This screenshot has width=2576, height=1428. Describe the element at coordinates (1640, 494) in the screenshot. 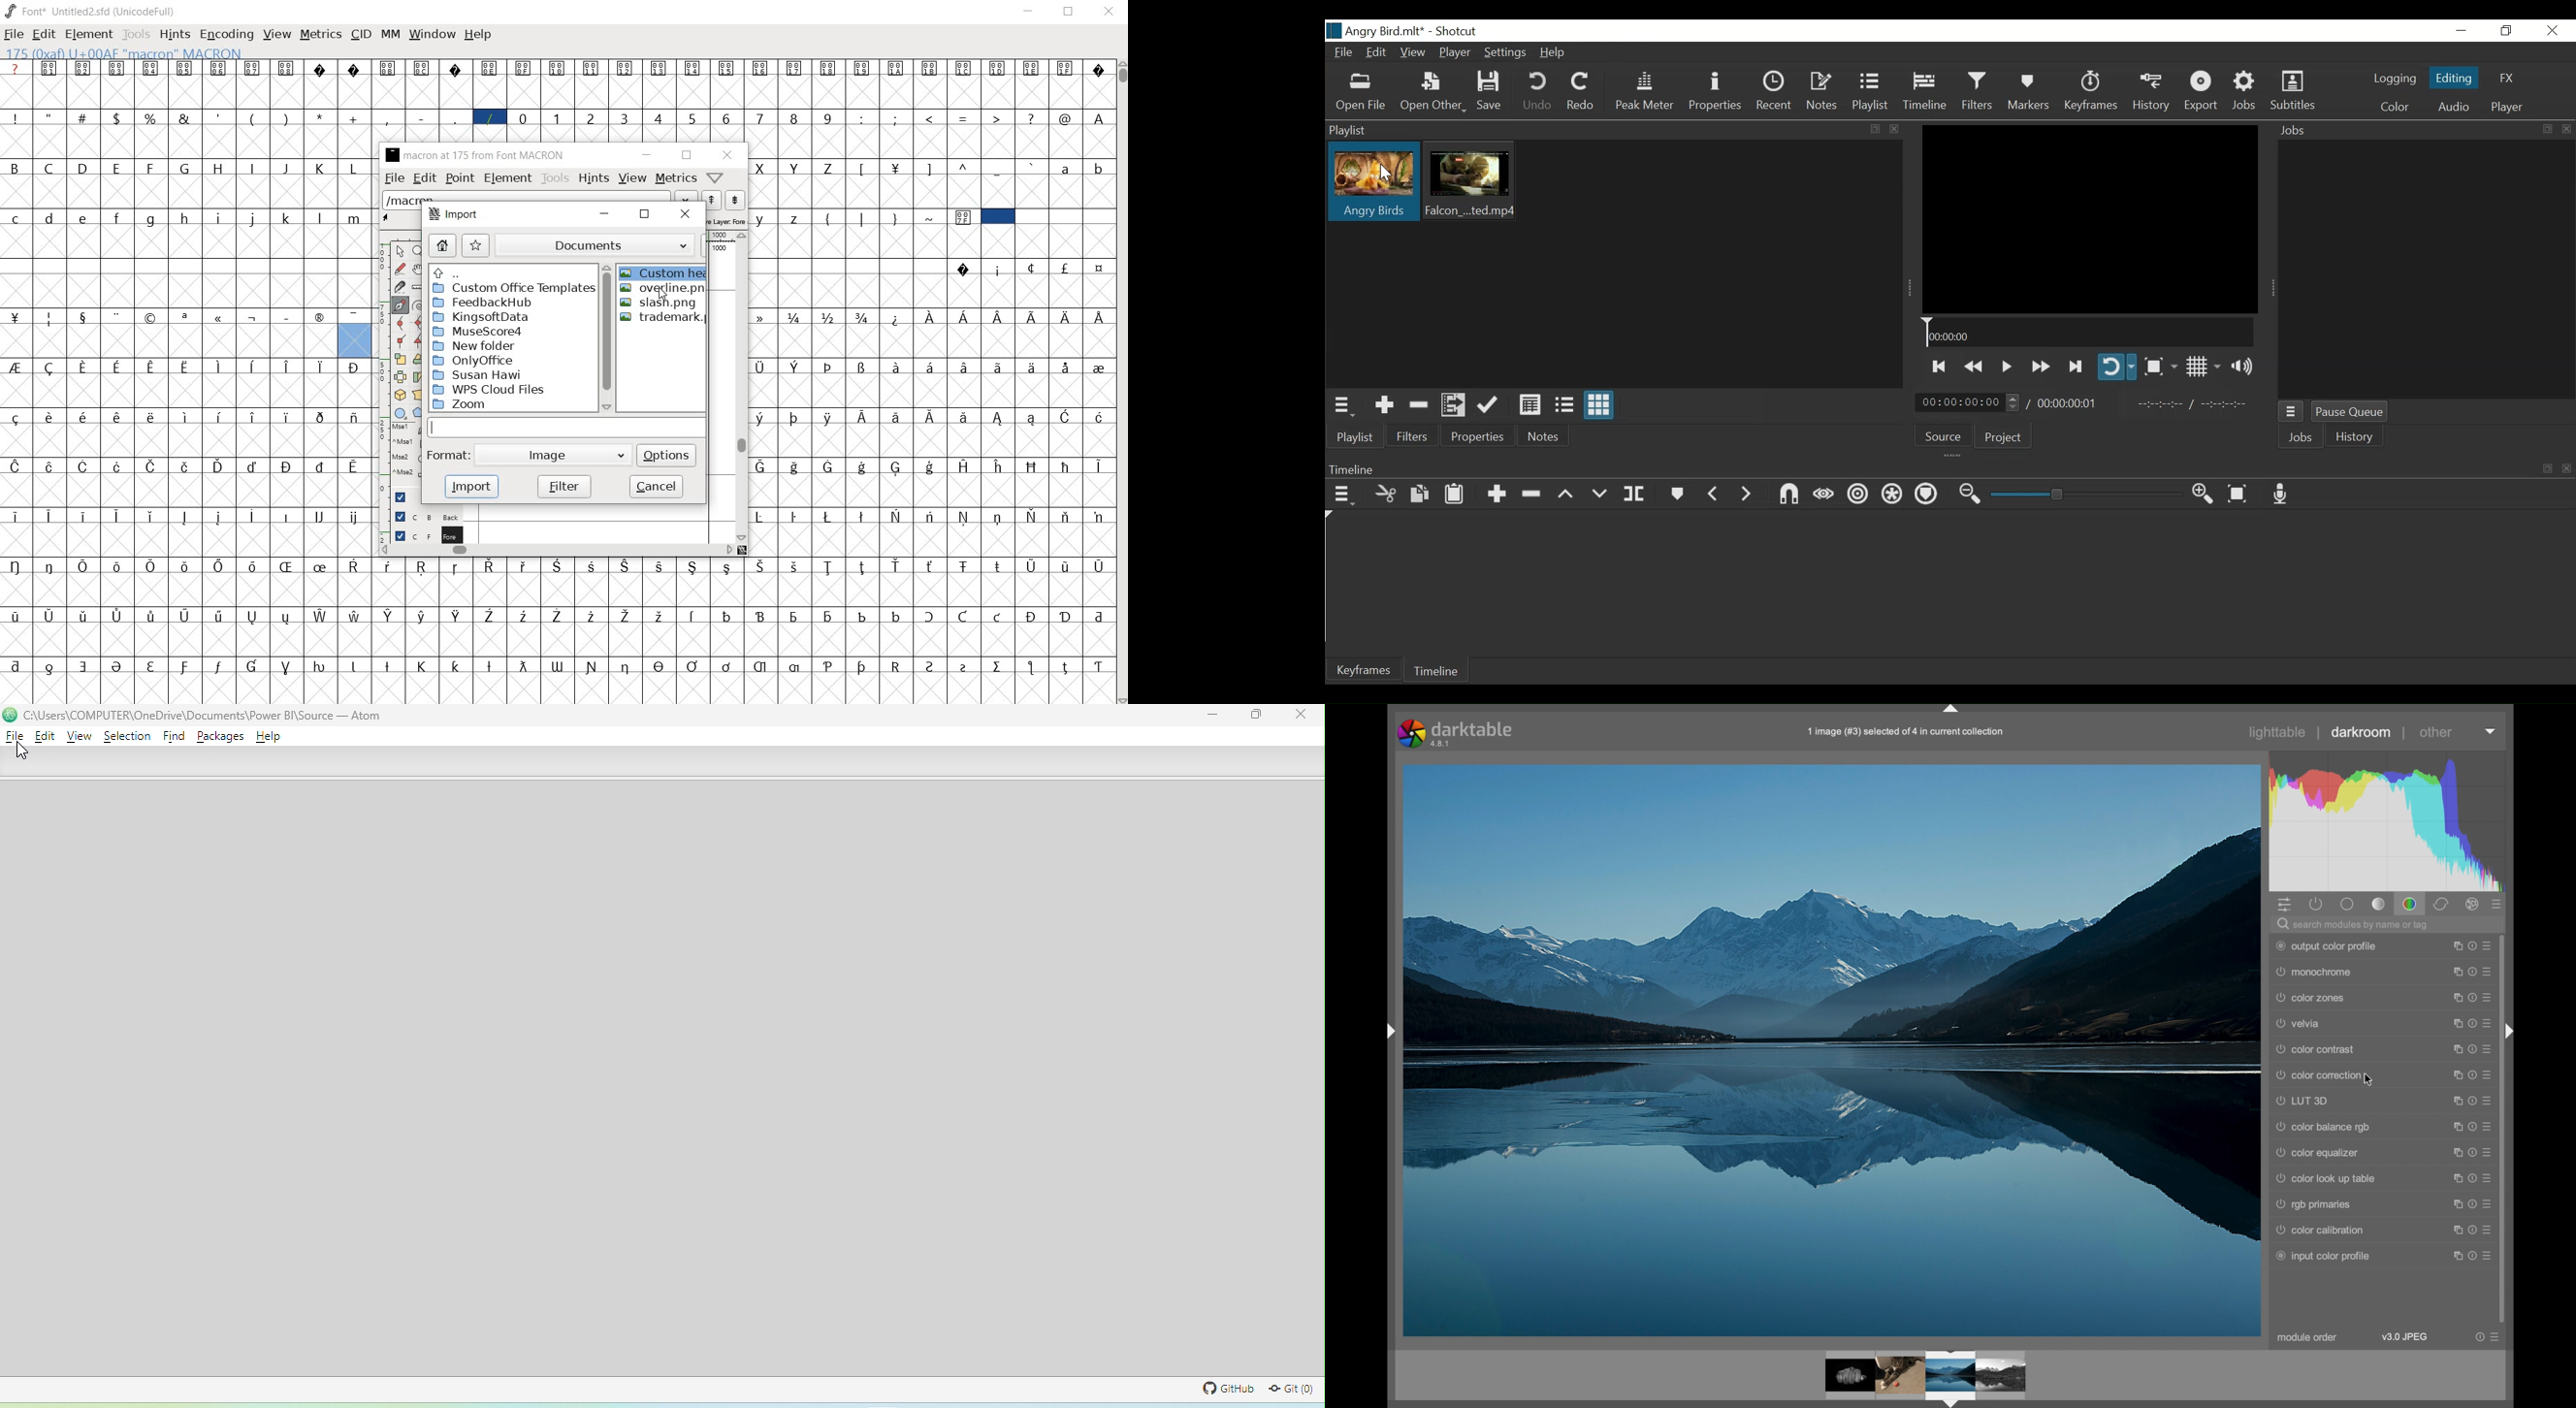

I see `Split at playhead` at that location.